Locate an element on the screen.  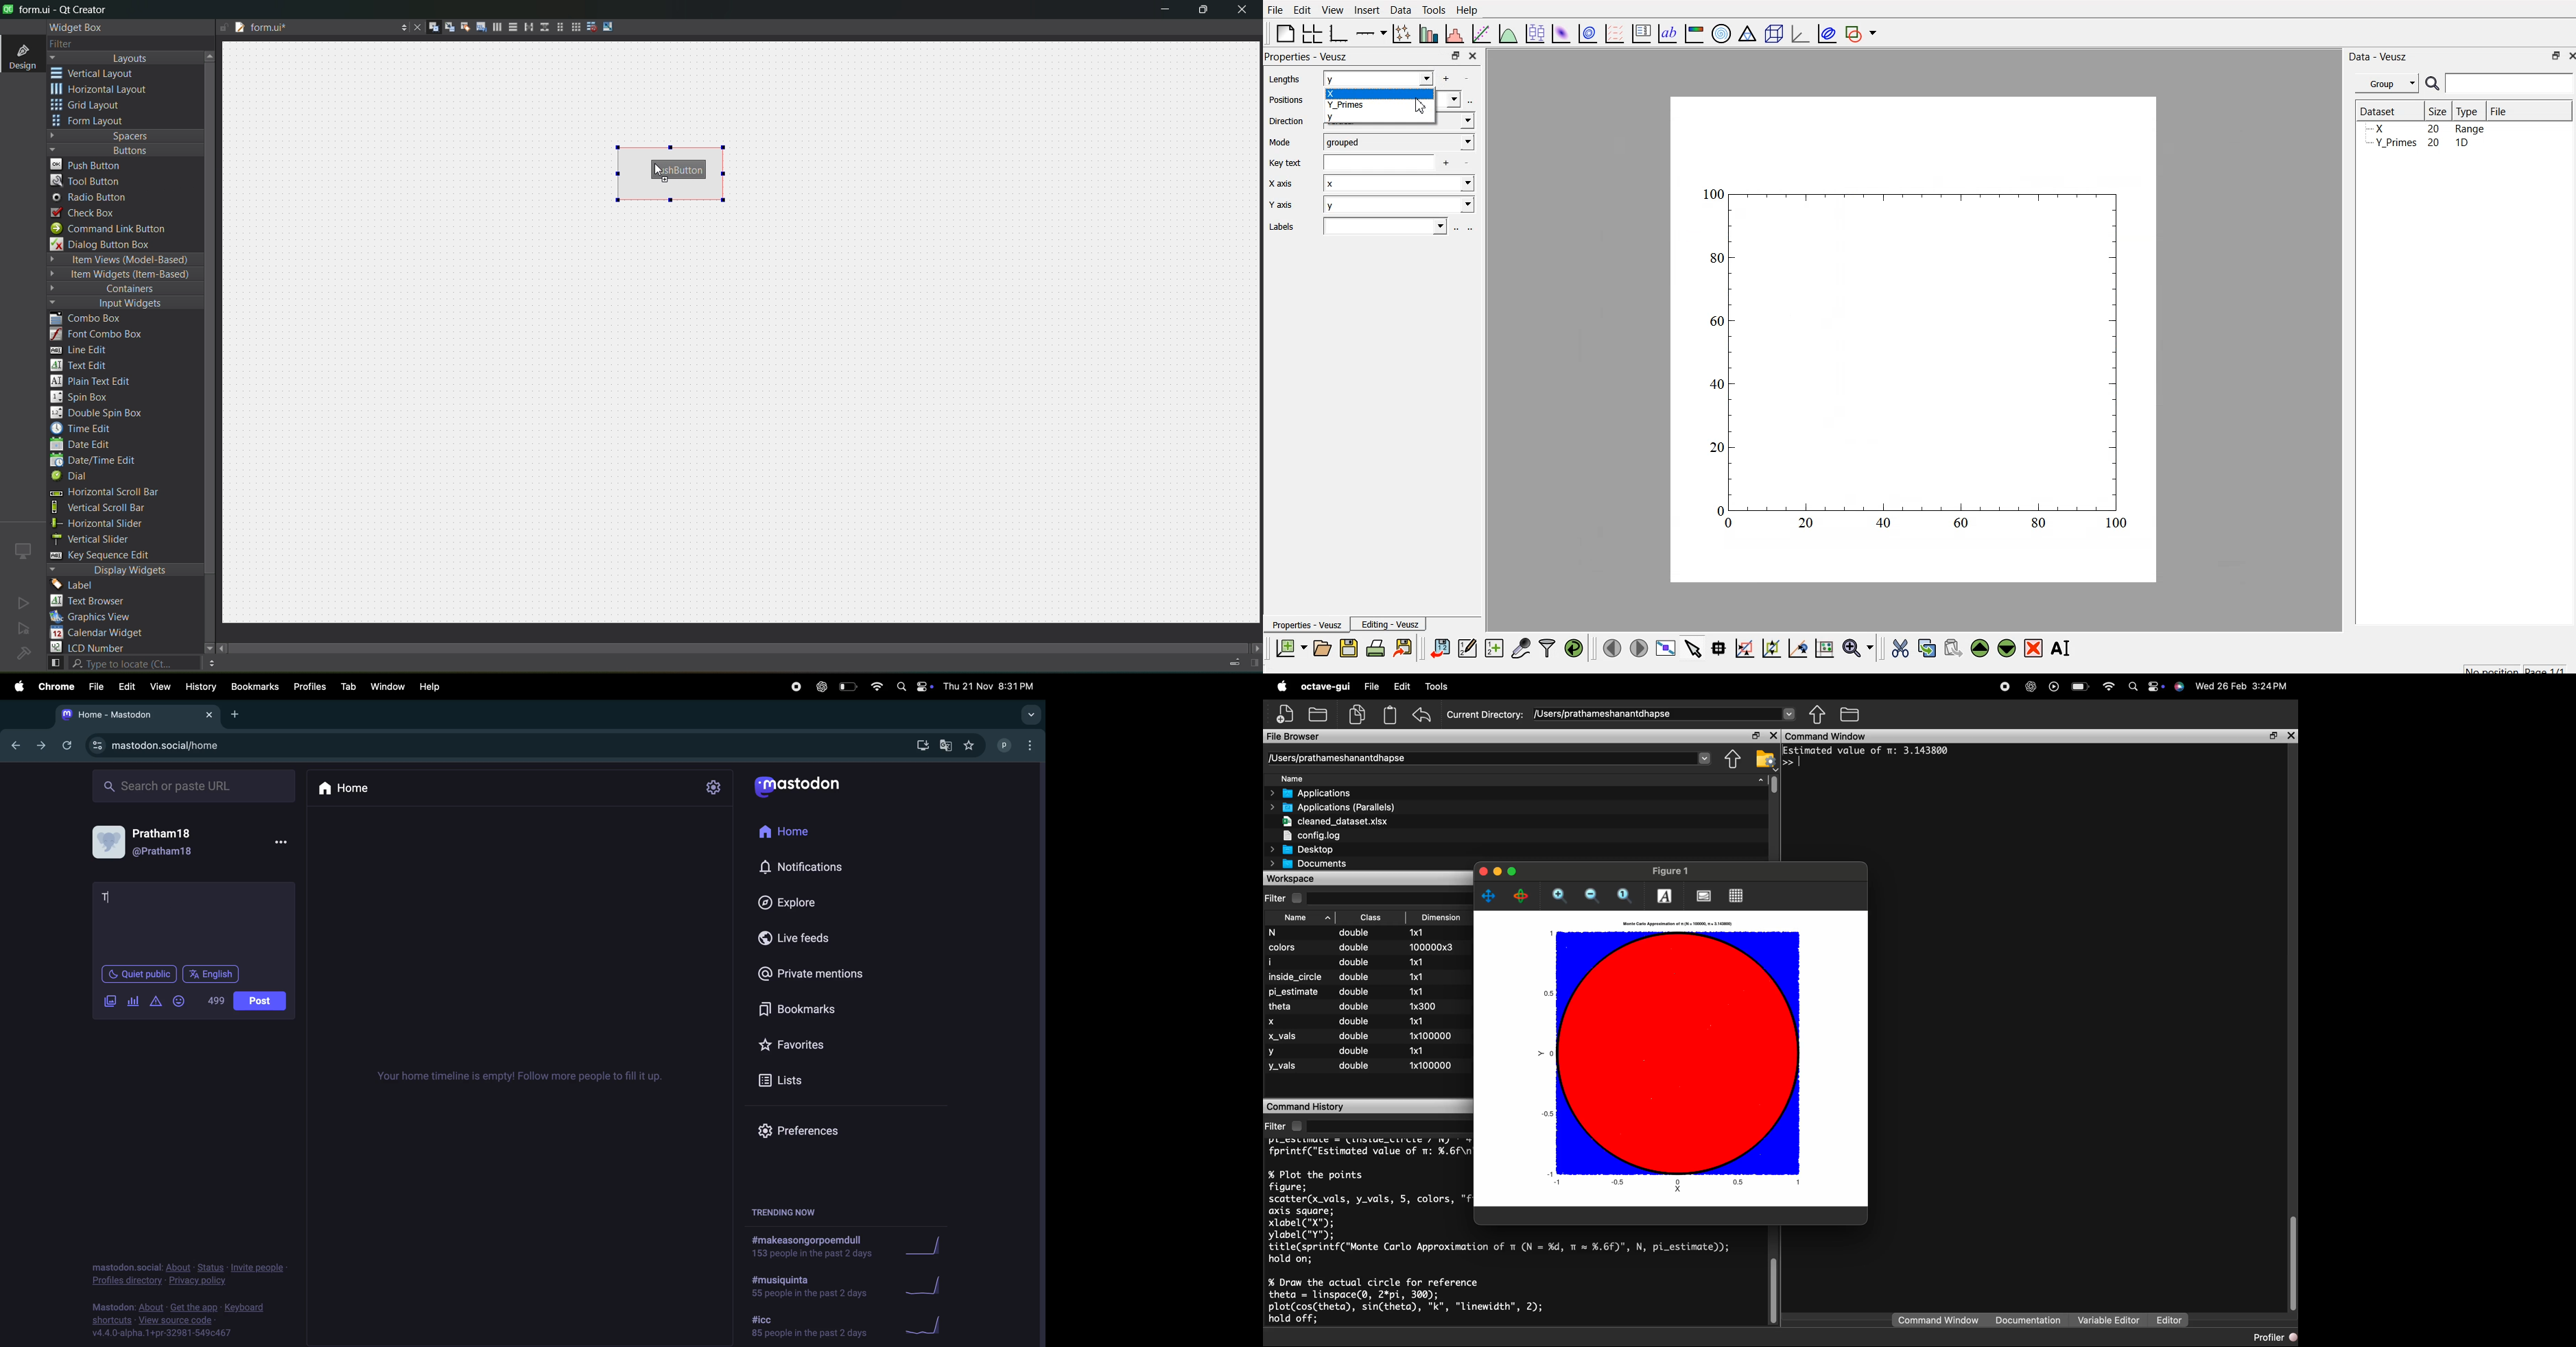
spin box is located at coordinates (86, 397).